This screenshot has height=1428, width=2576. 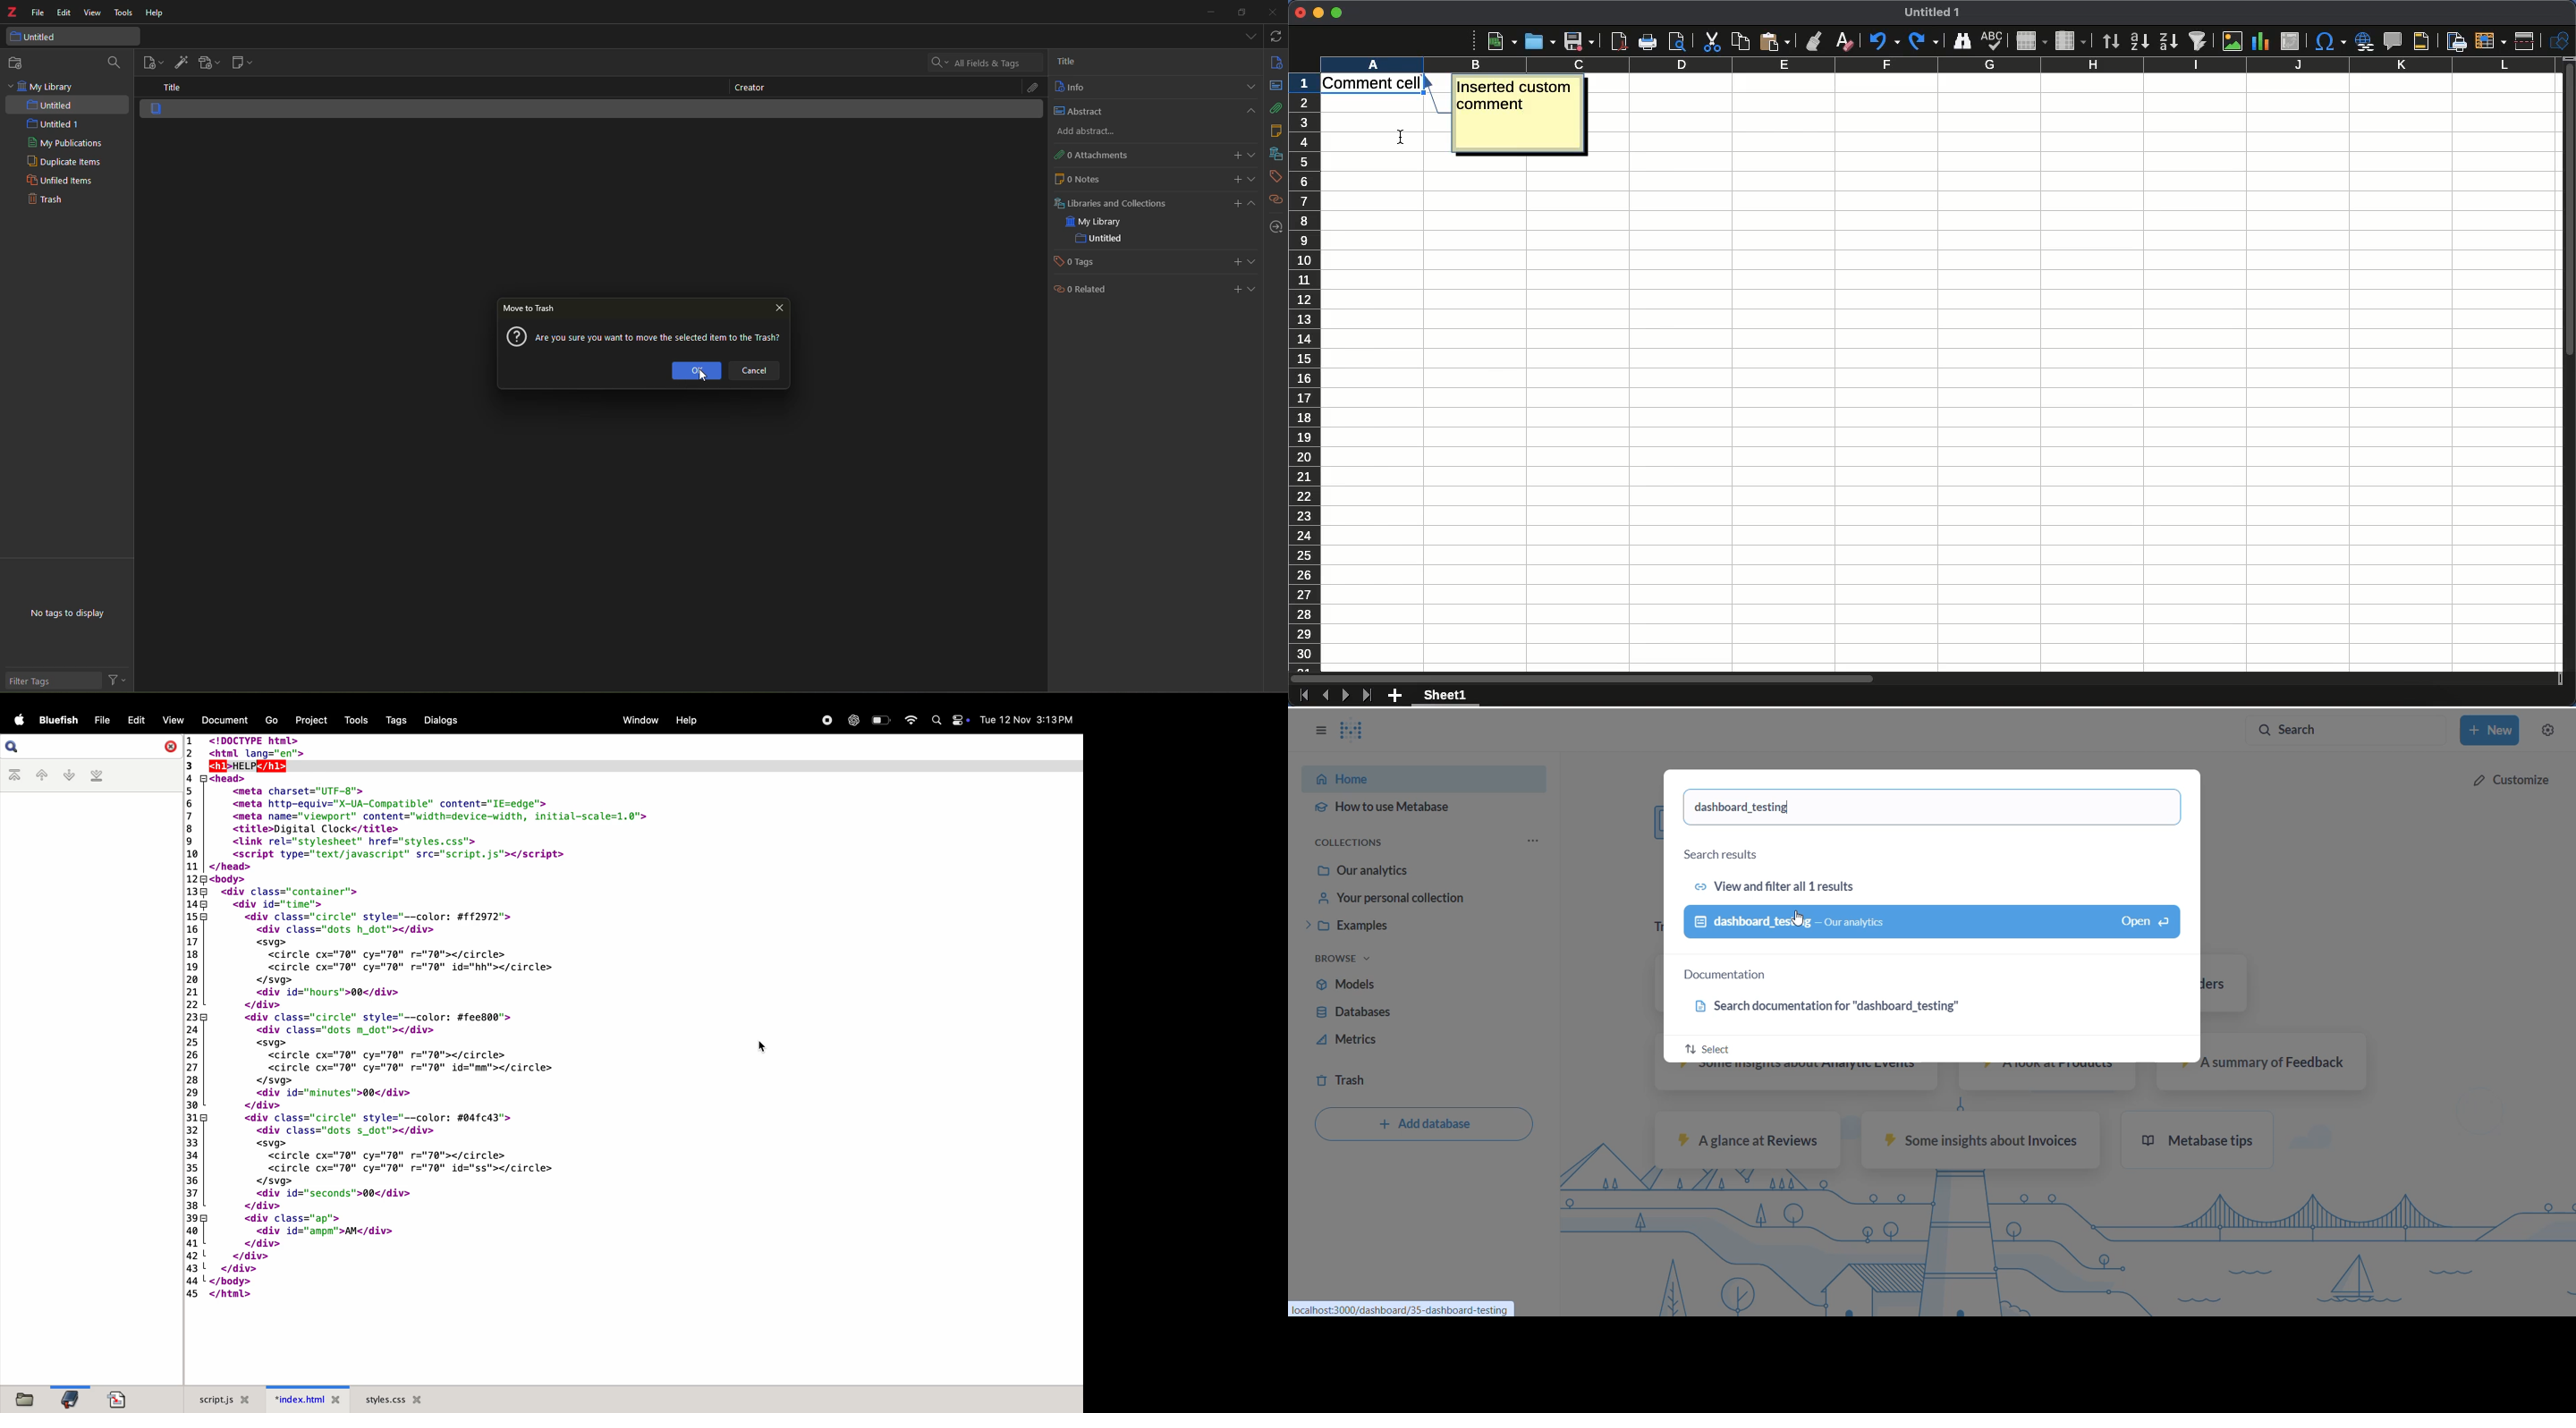 What do you see at coordinates (222, 719) in the screenshot?
I see `document` at bounding box center [222, 719].